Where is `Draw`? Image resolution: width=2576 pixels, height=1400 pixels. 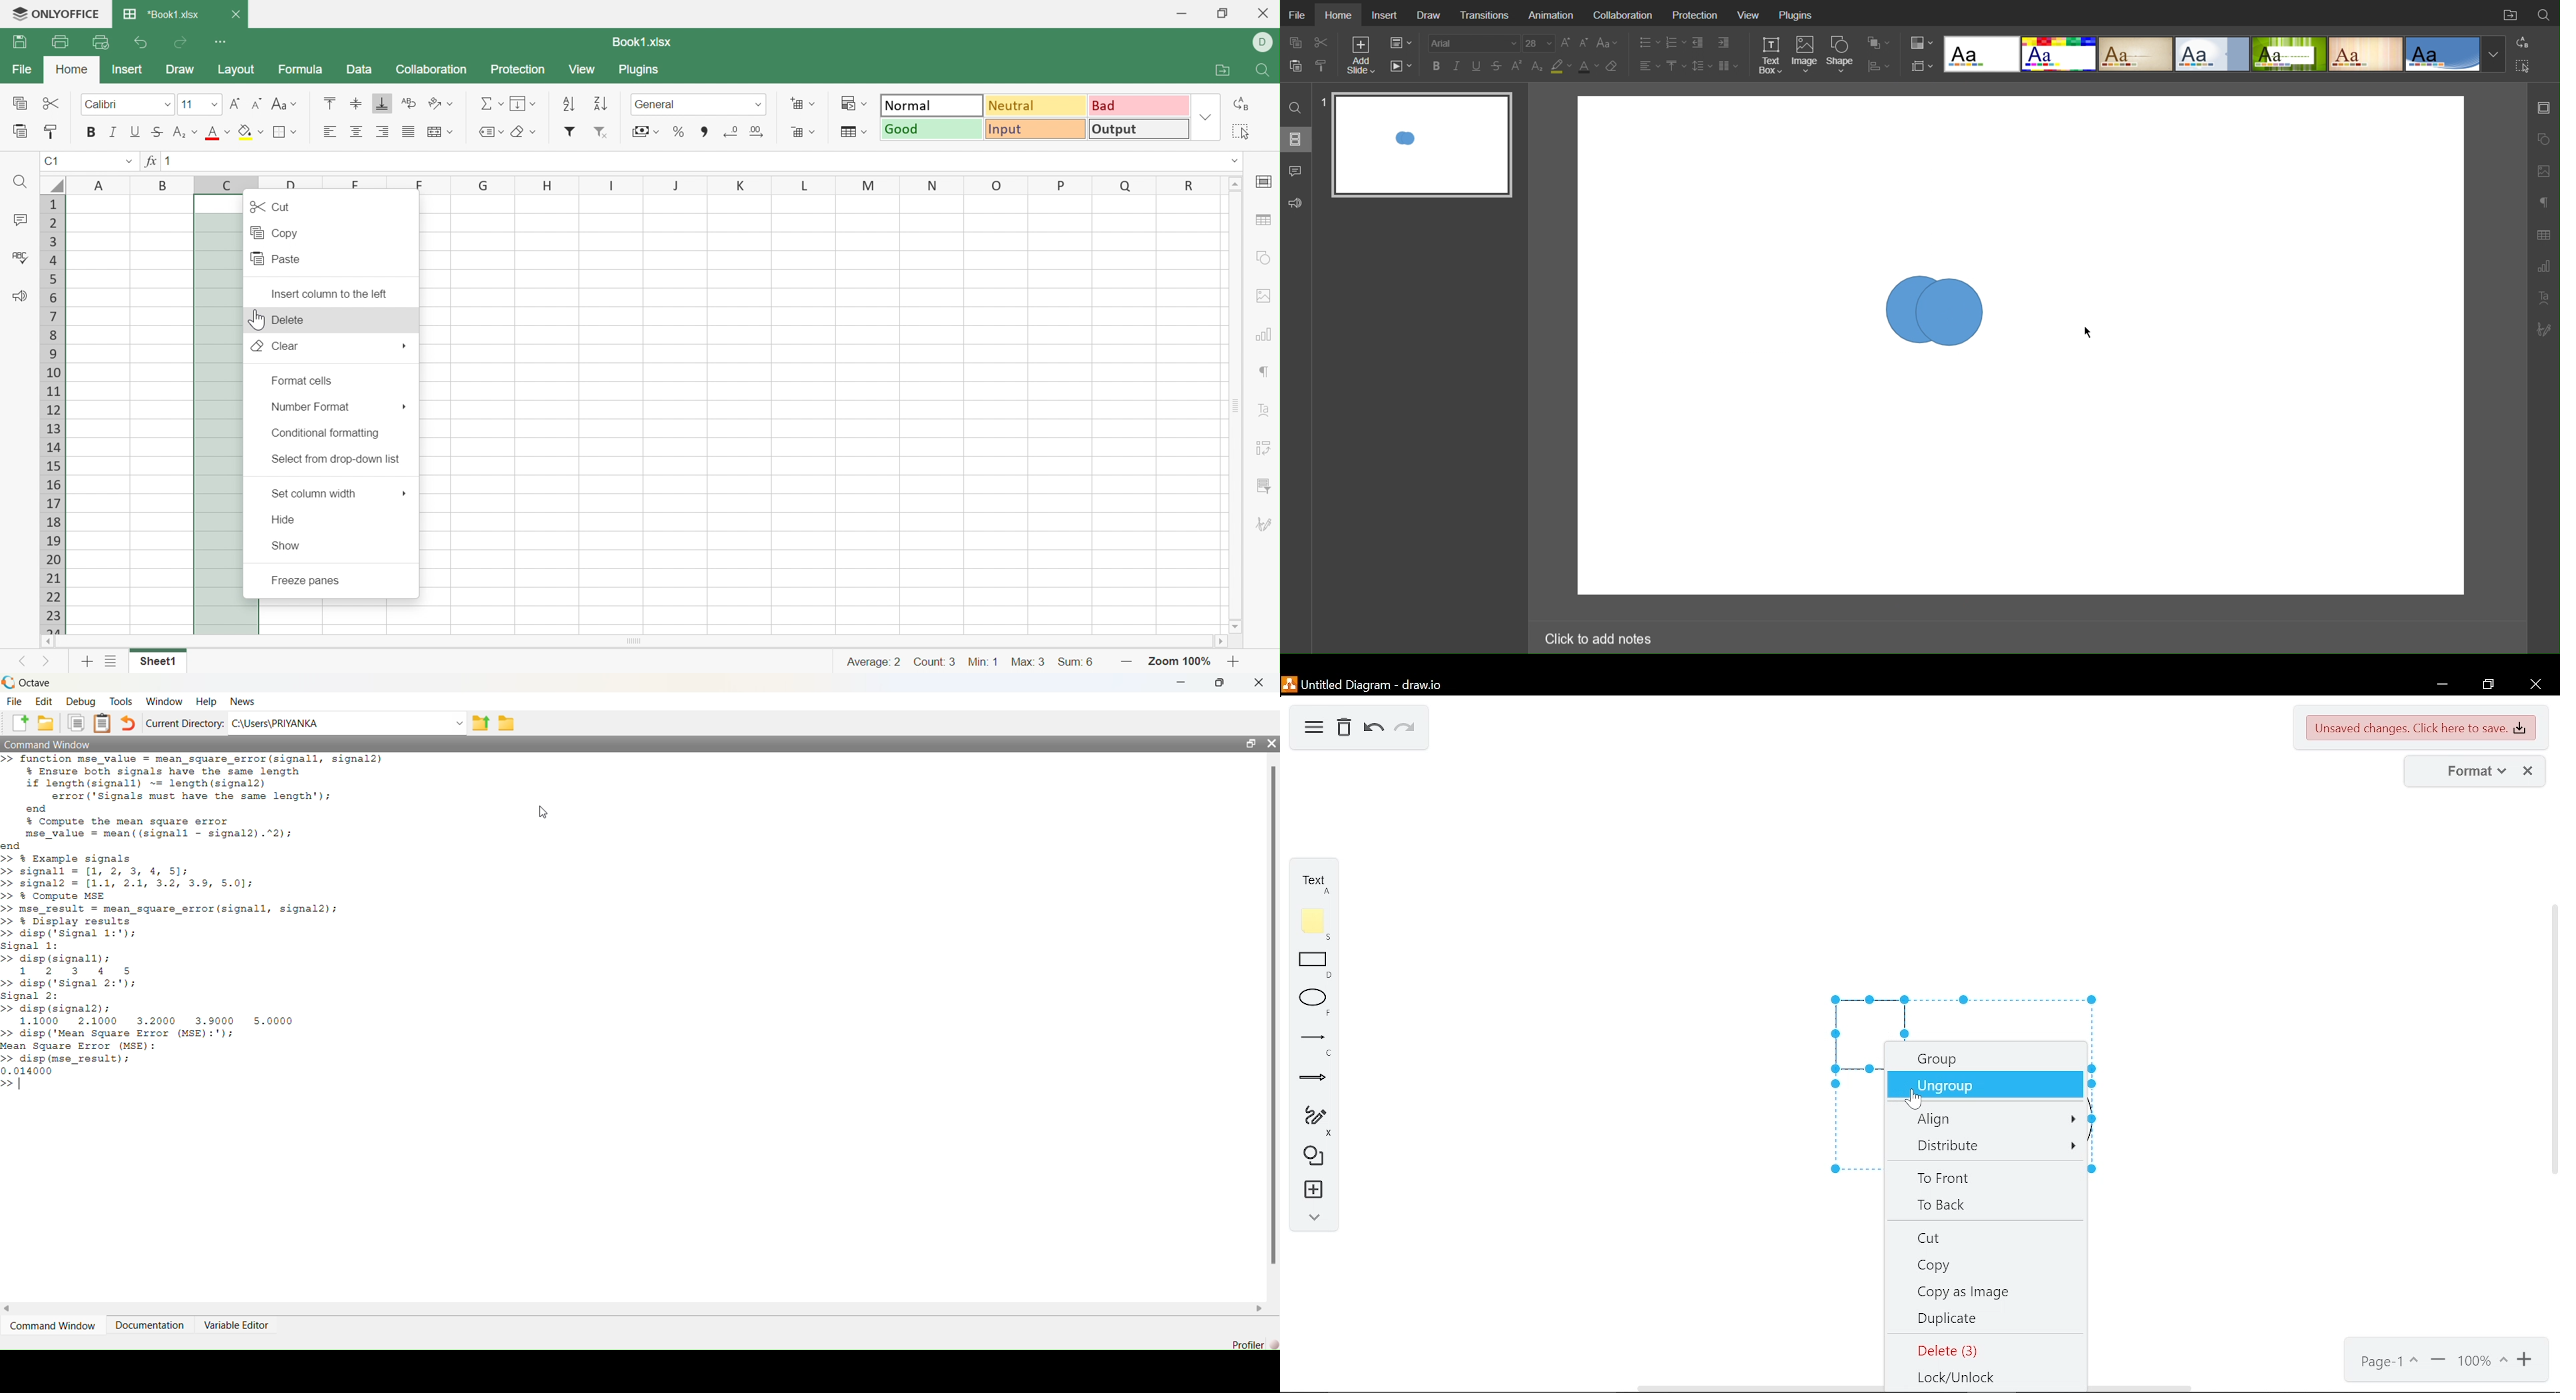
Draw is located at coordinates (182, 70).